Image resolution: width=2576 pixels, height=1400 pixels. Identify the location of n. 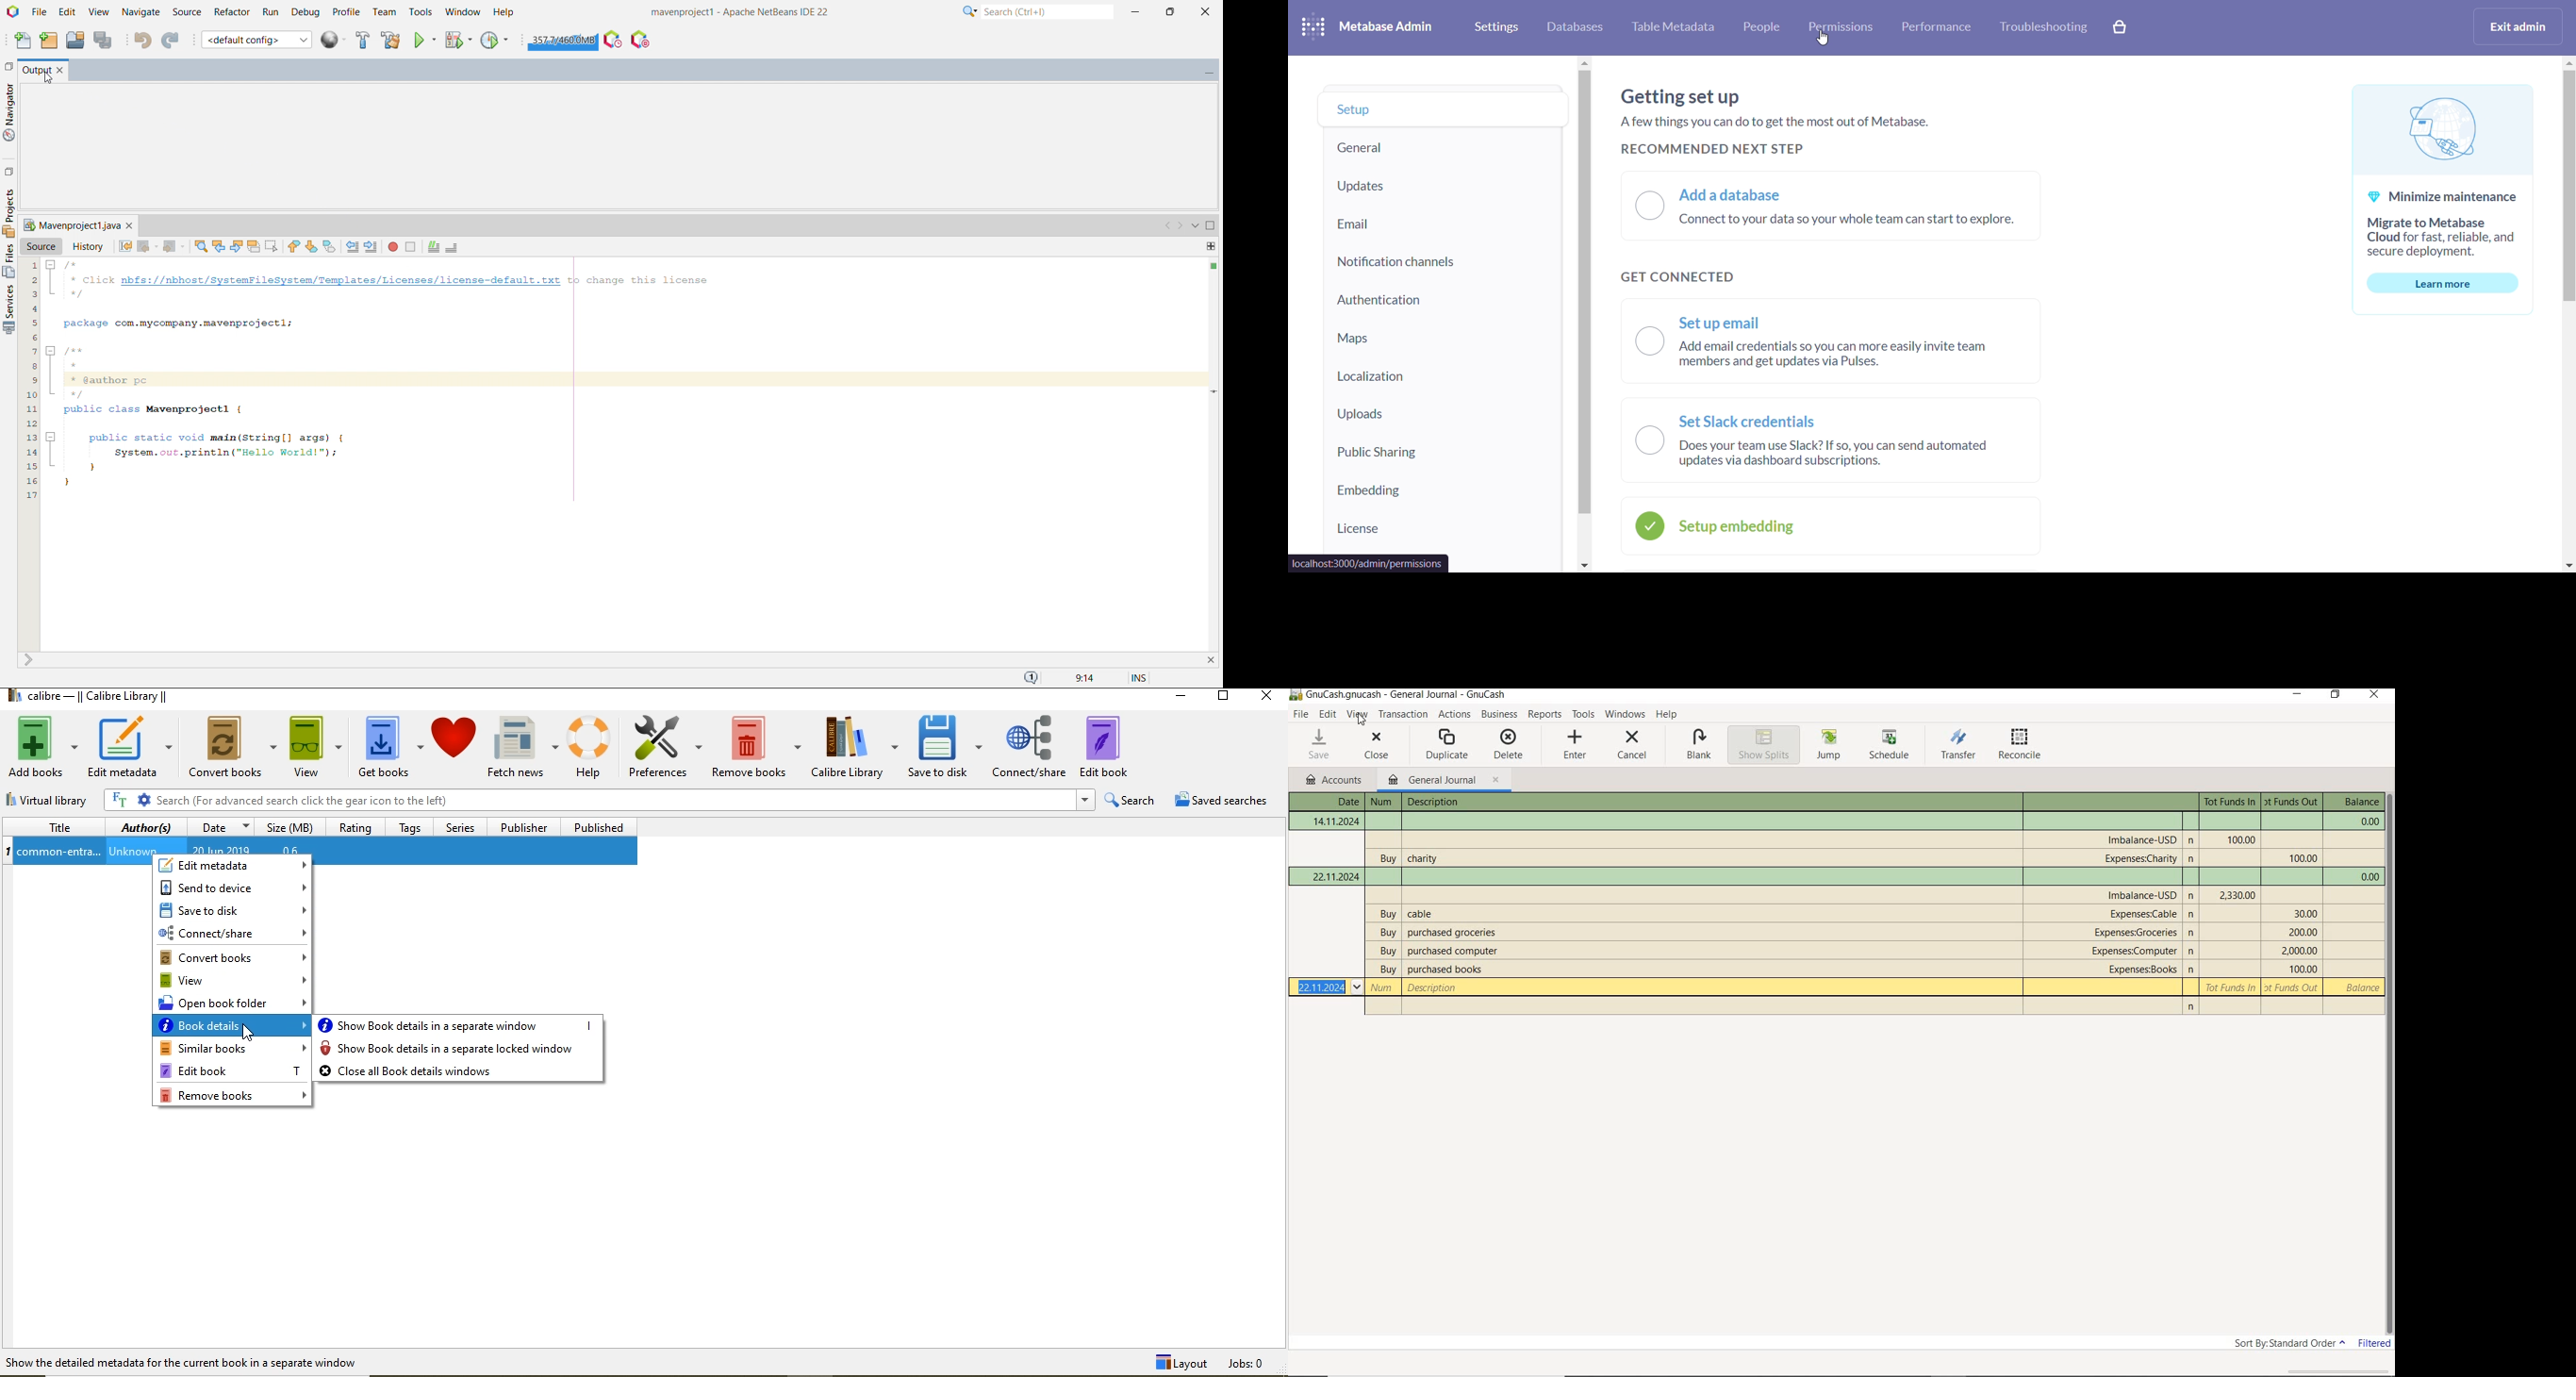
(2193, 840).